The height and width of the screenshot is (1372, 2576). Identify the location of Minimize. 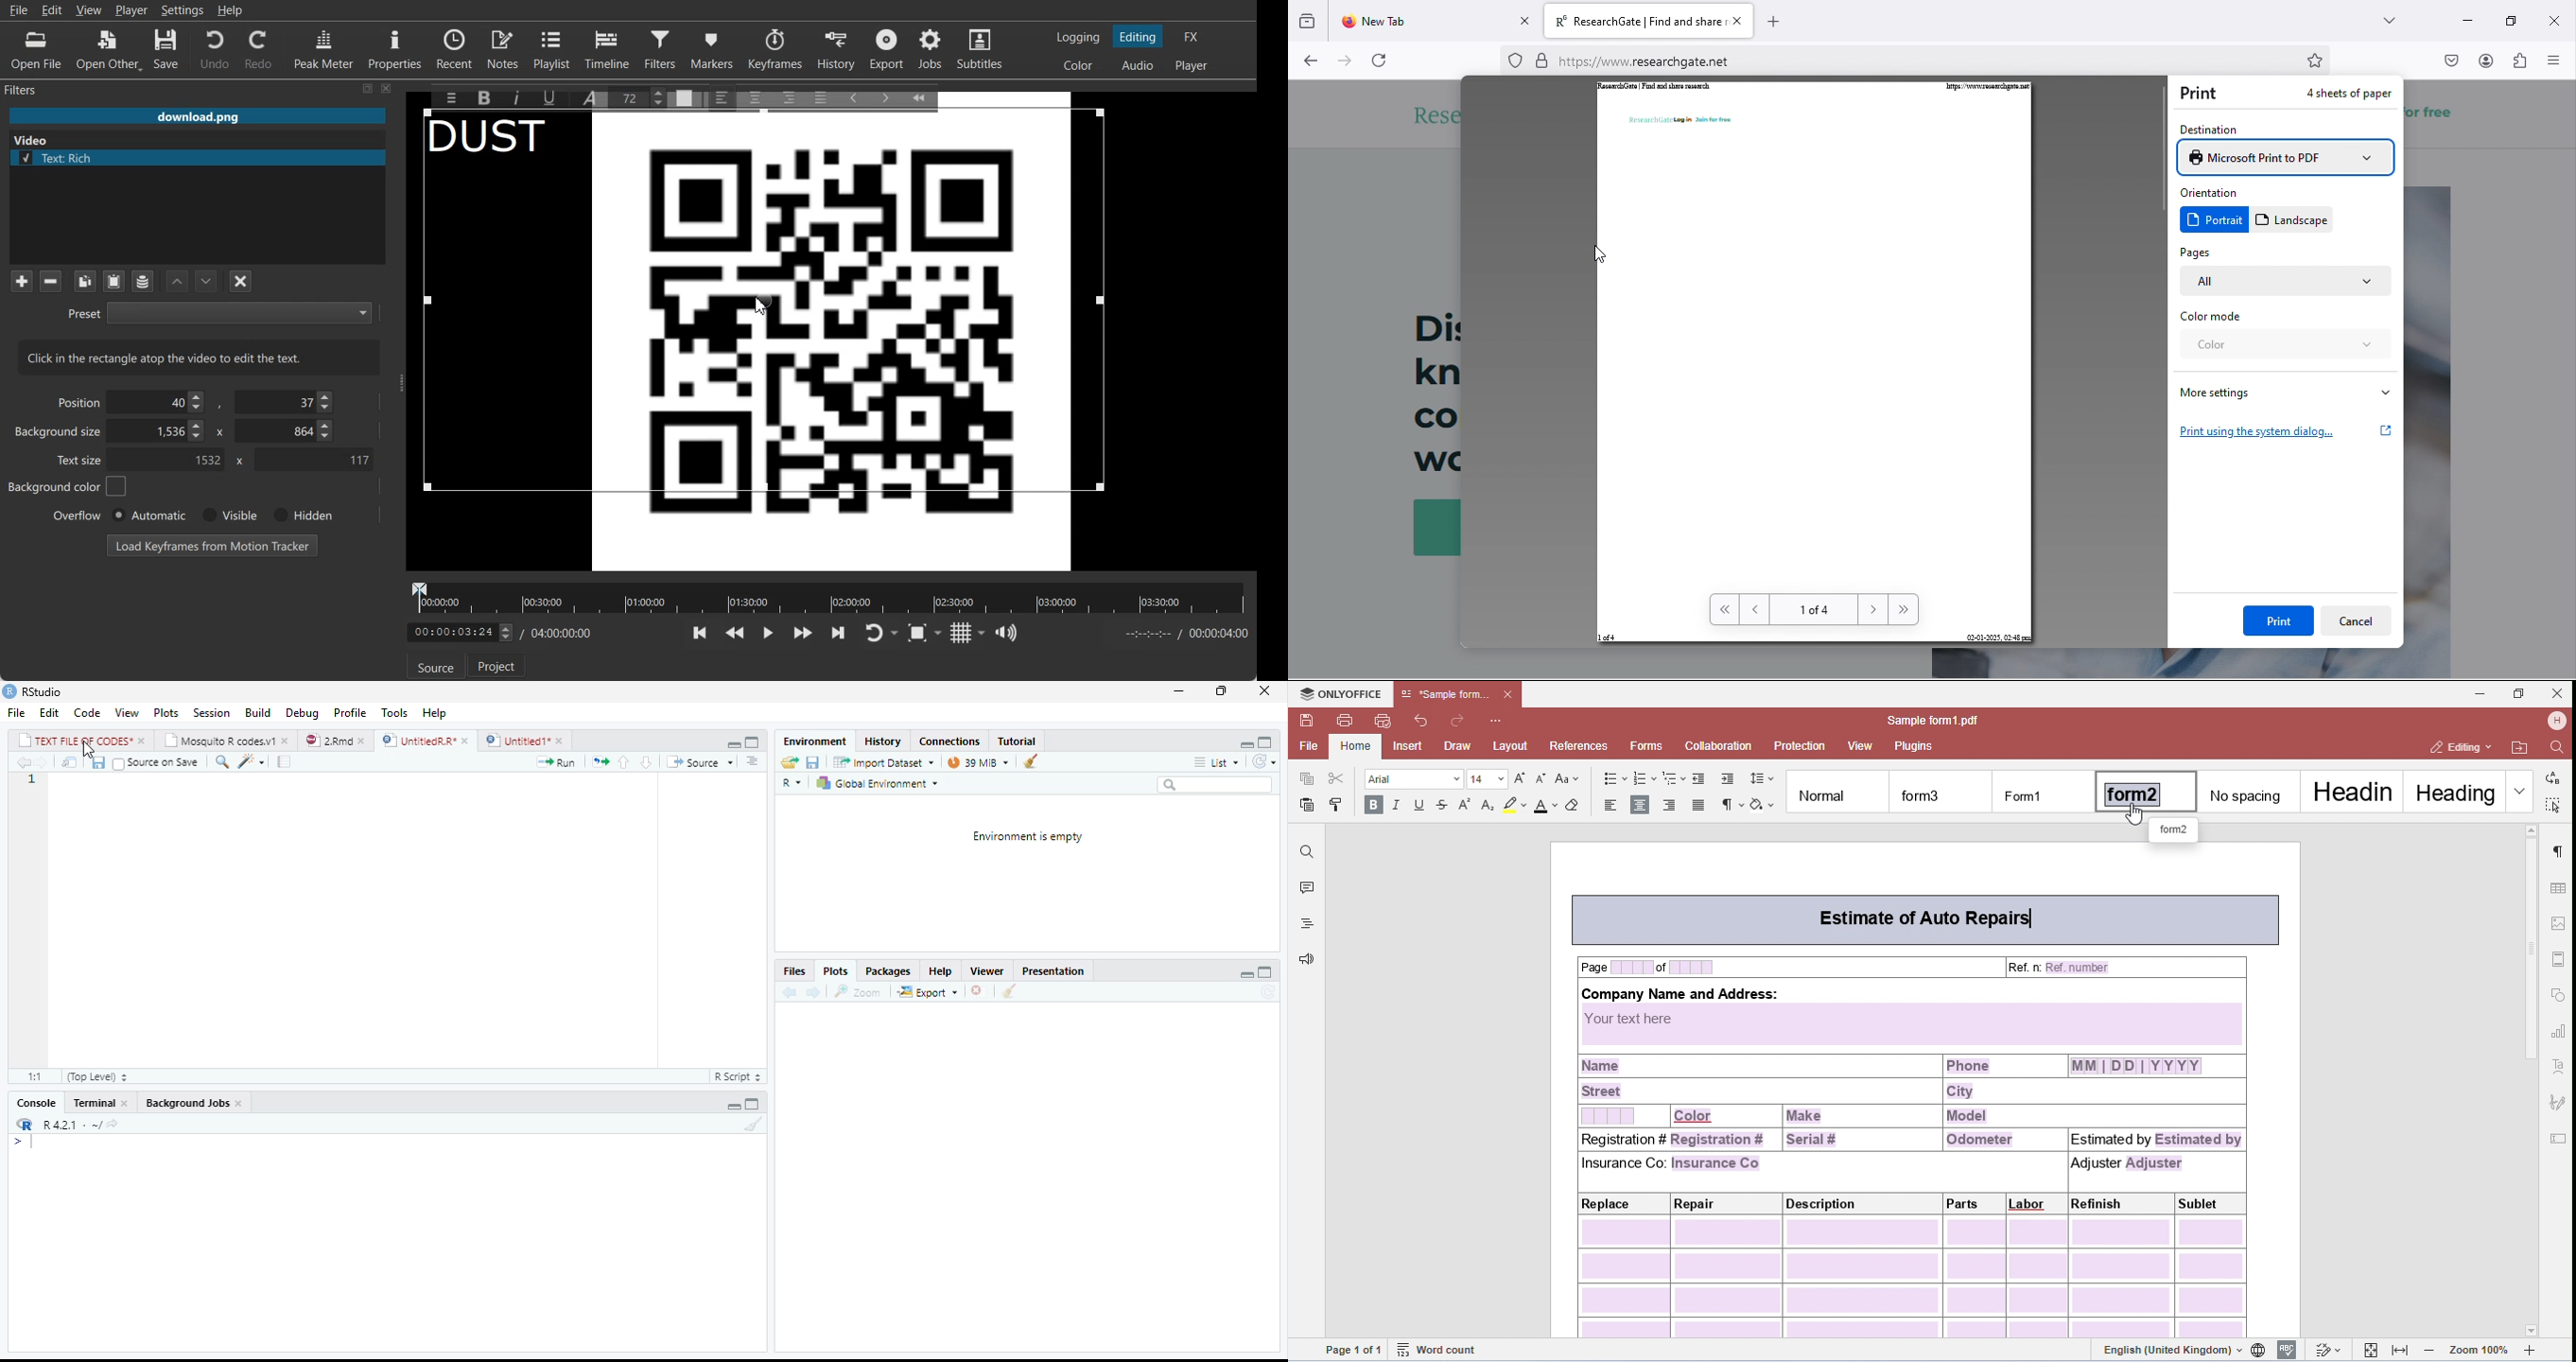
(730, 742).